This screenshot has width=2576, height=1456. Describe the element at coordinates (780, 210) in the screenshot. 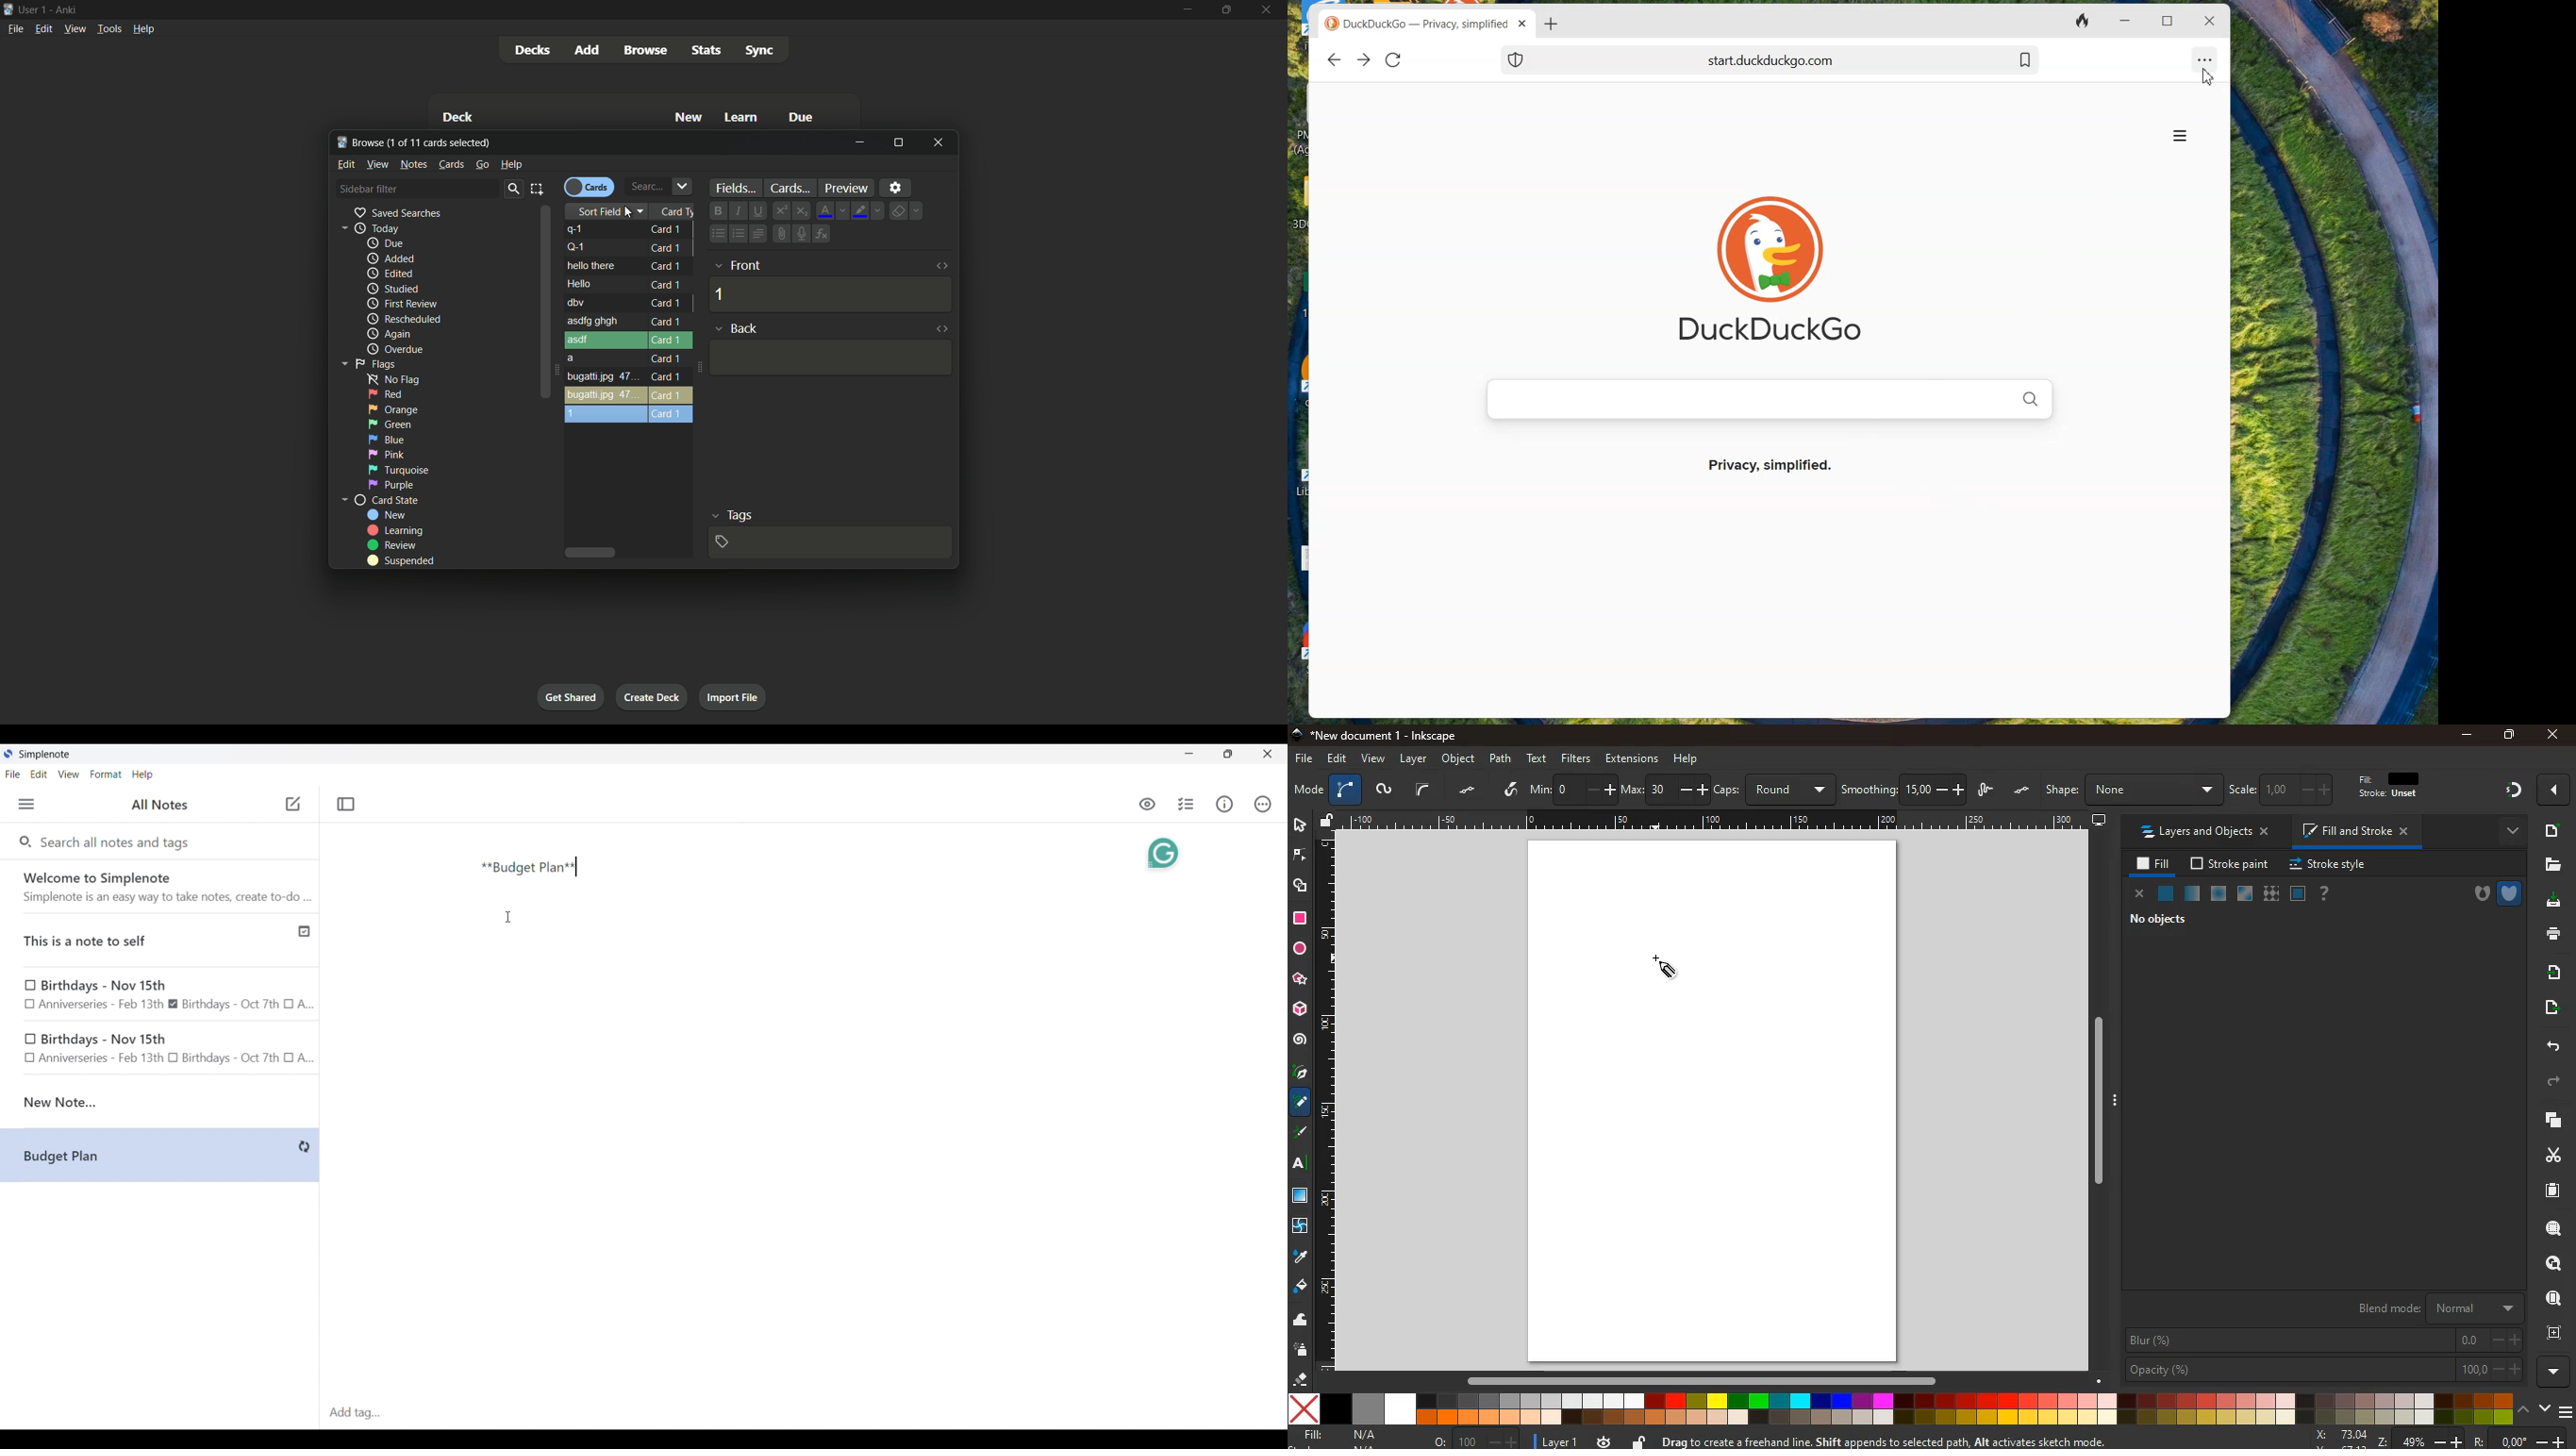

I see `superscript` at that location.